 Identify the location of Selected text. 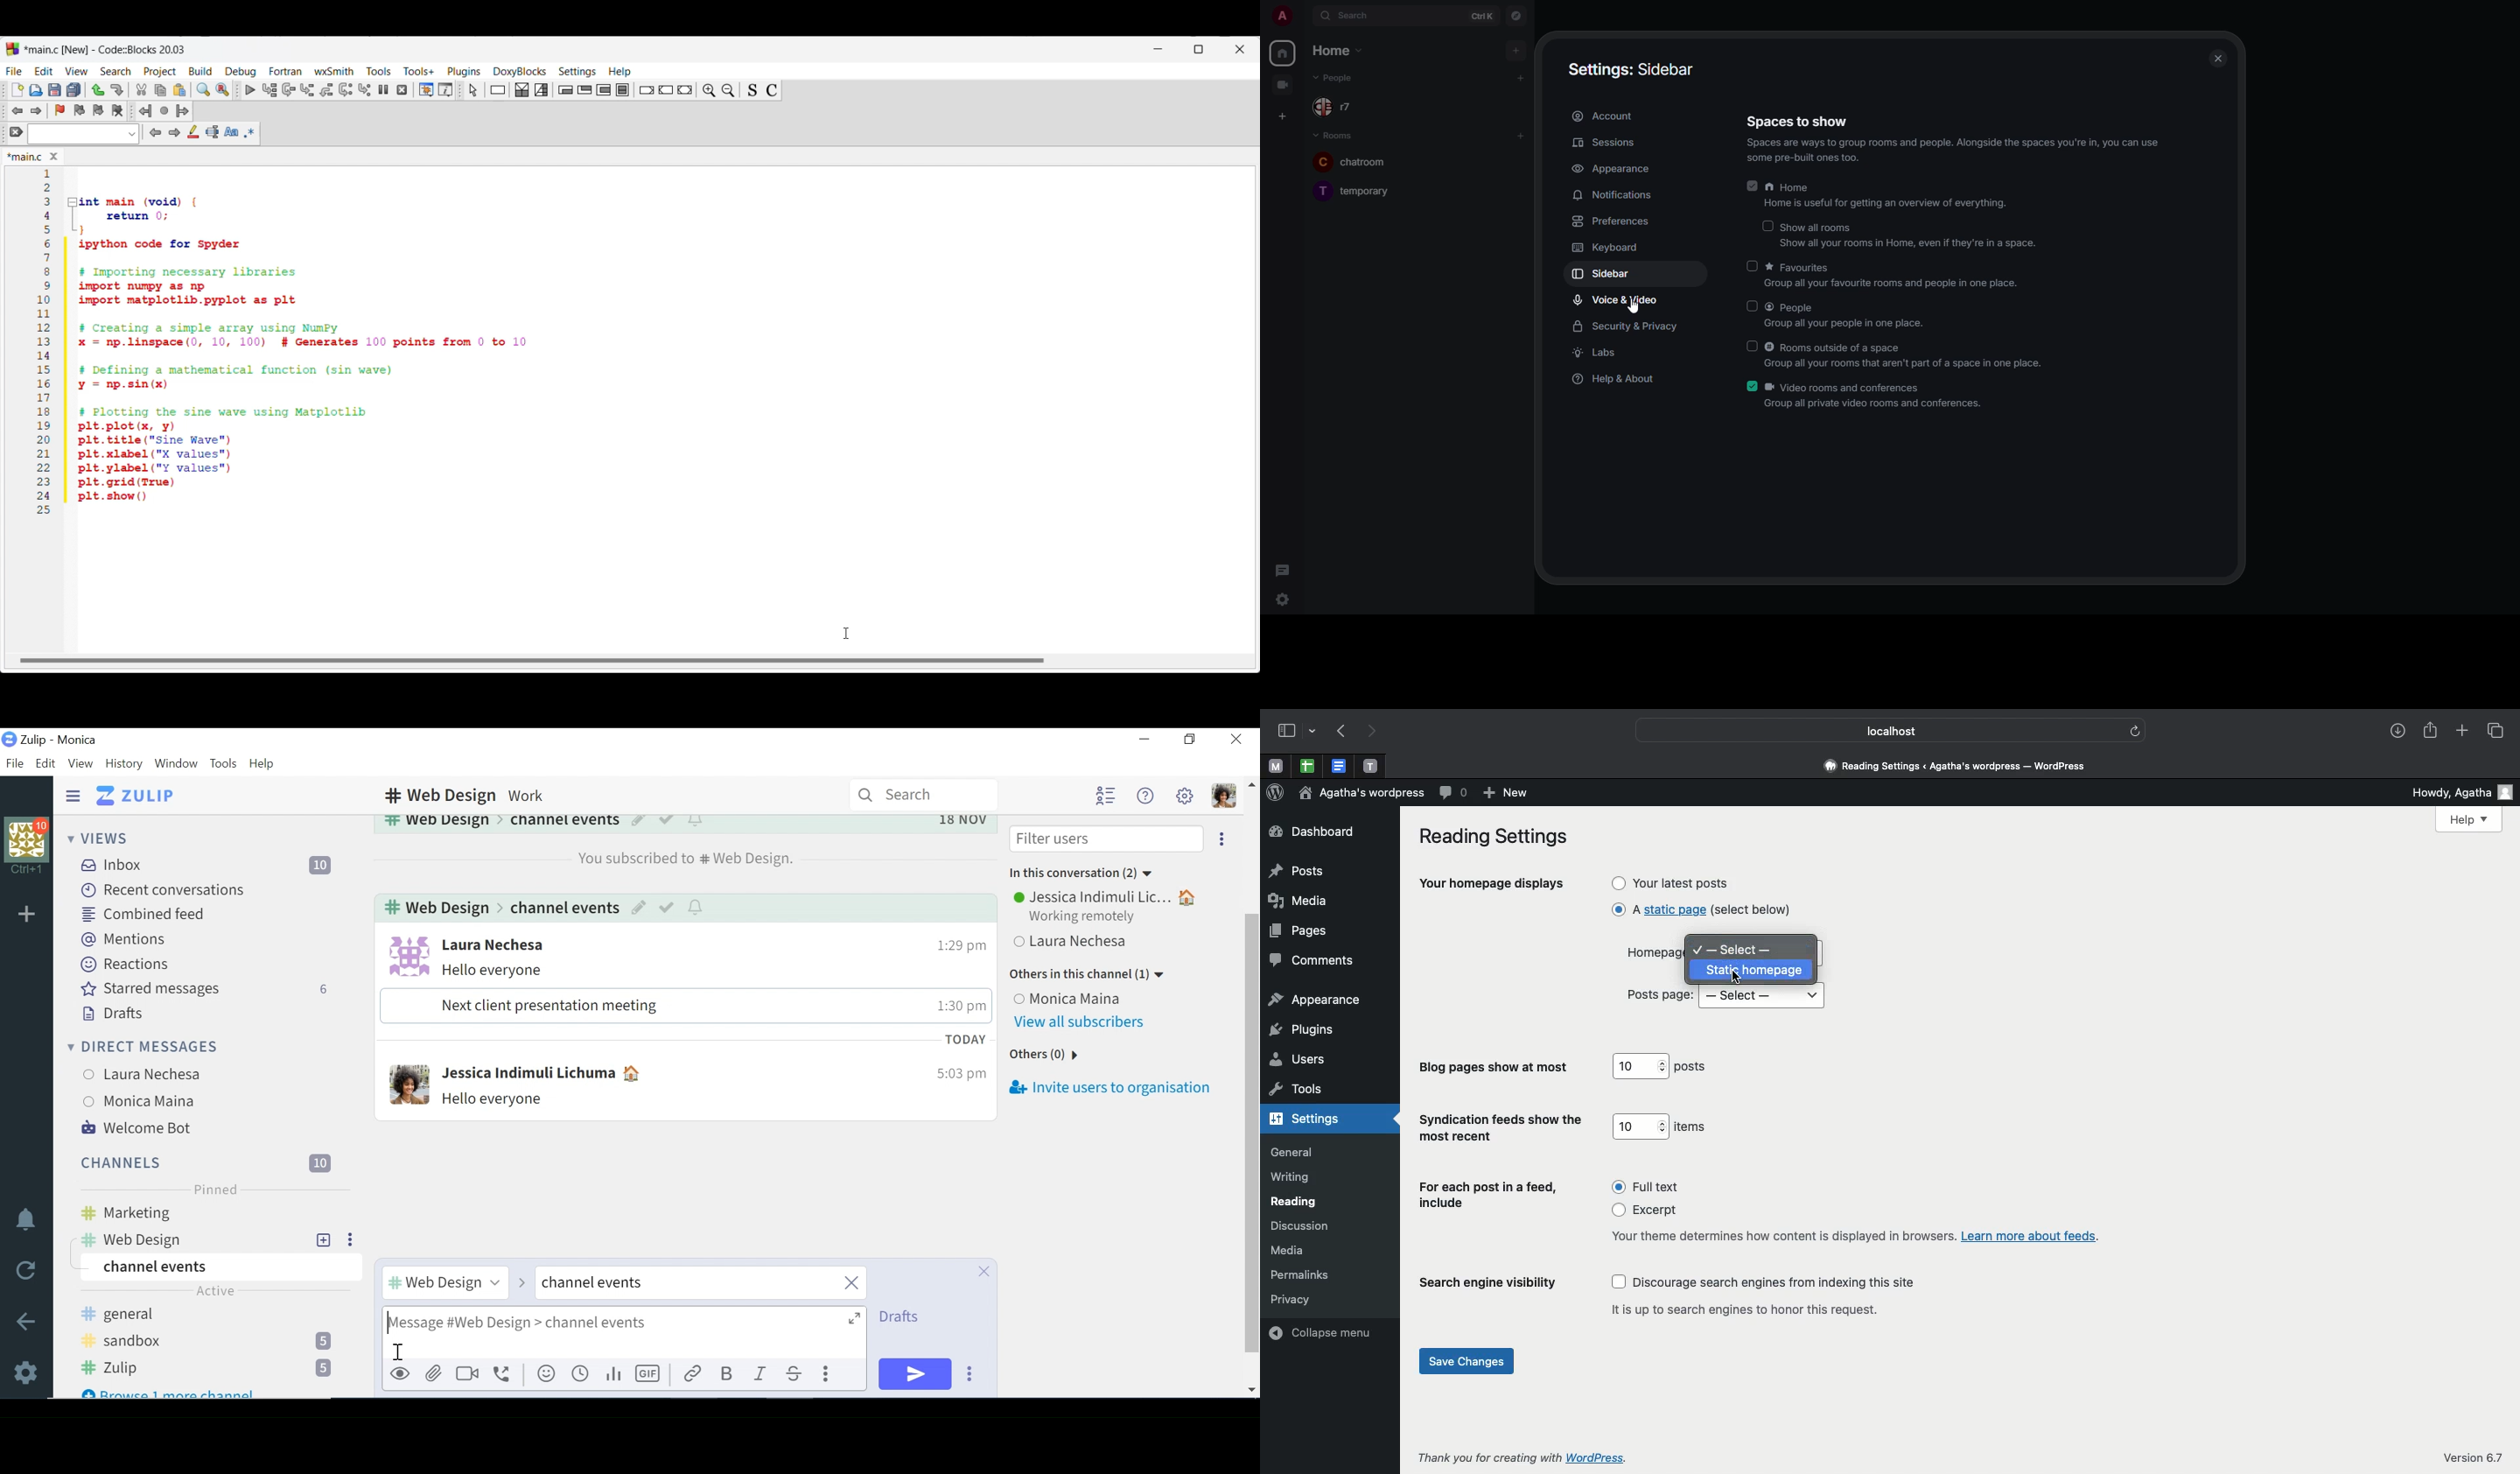
(213, 132).